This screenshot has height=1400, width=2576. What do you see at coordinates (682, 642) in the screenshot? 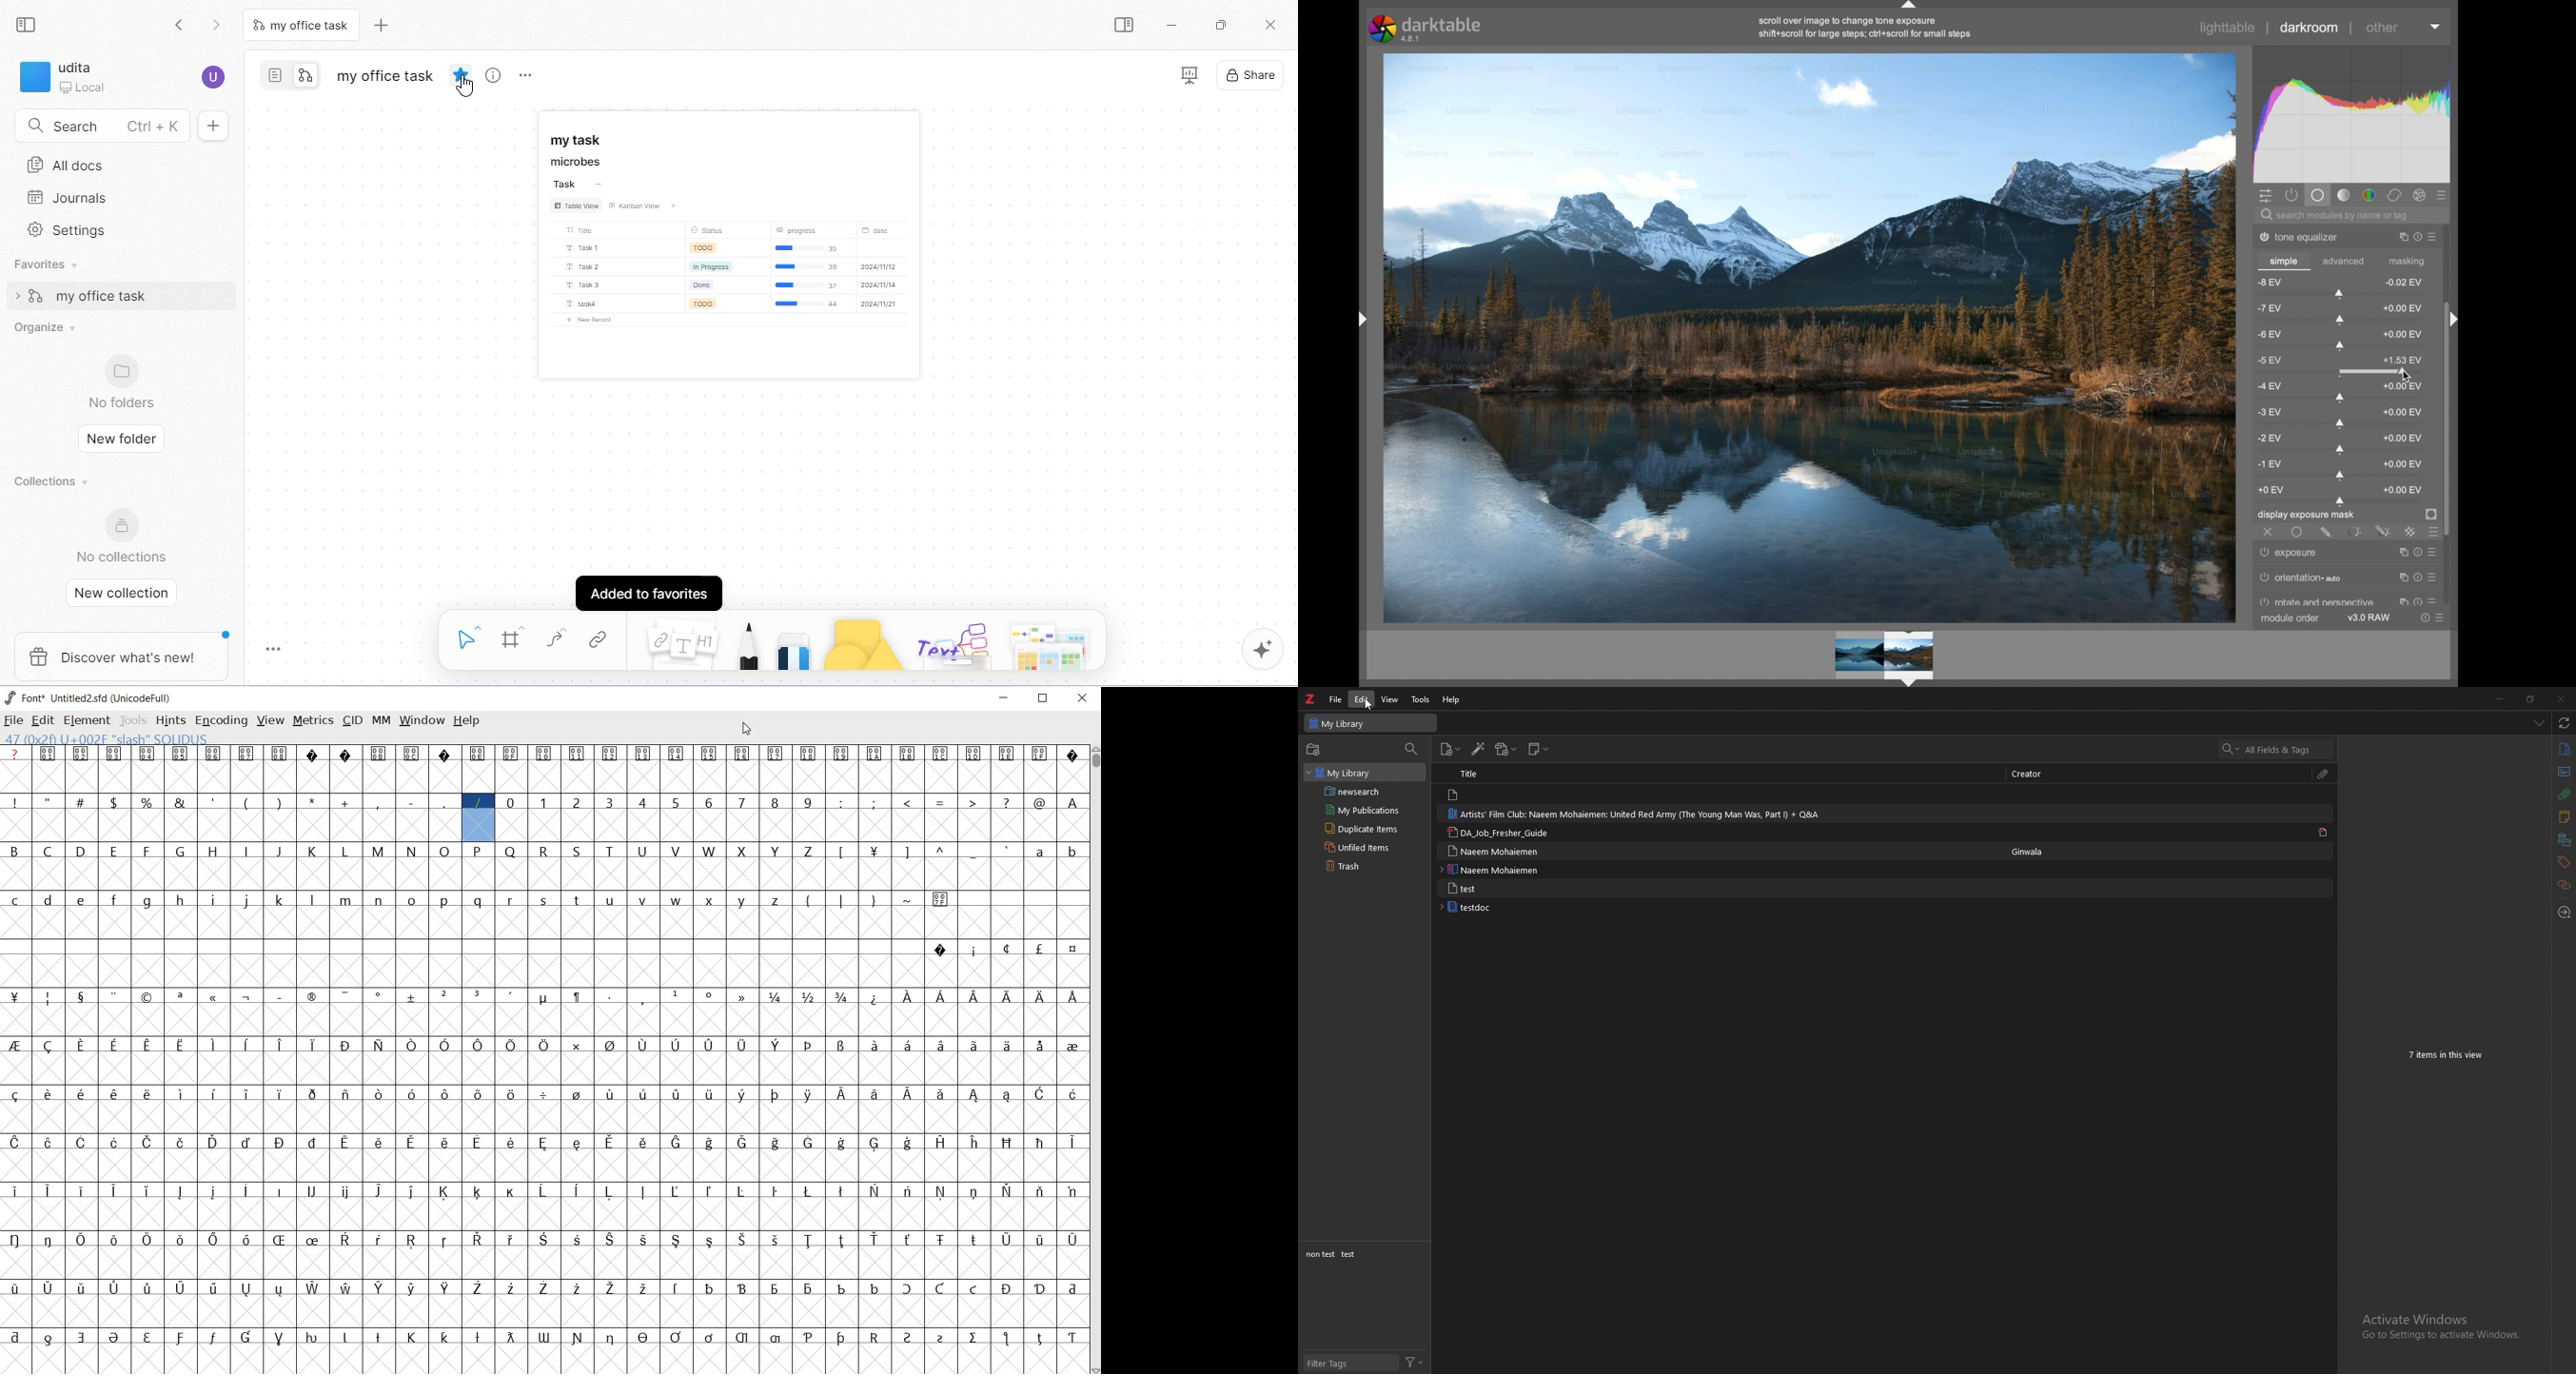
I see `note` at bounding box center [682, 642].